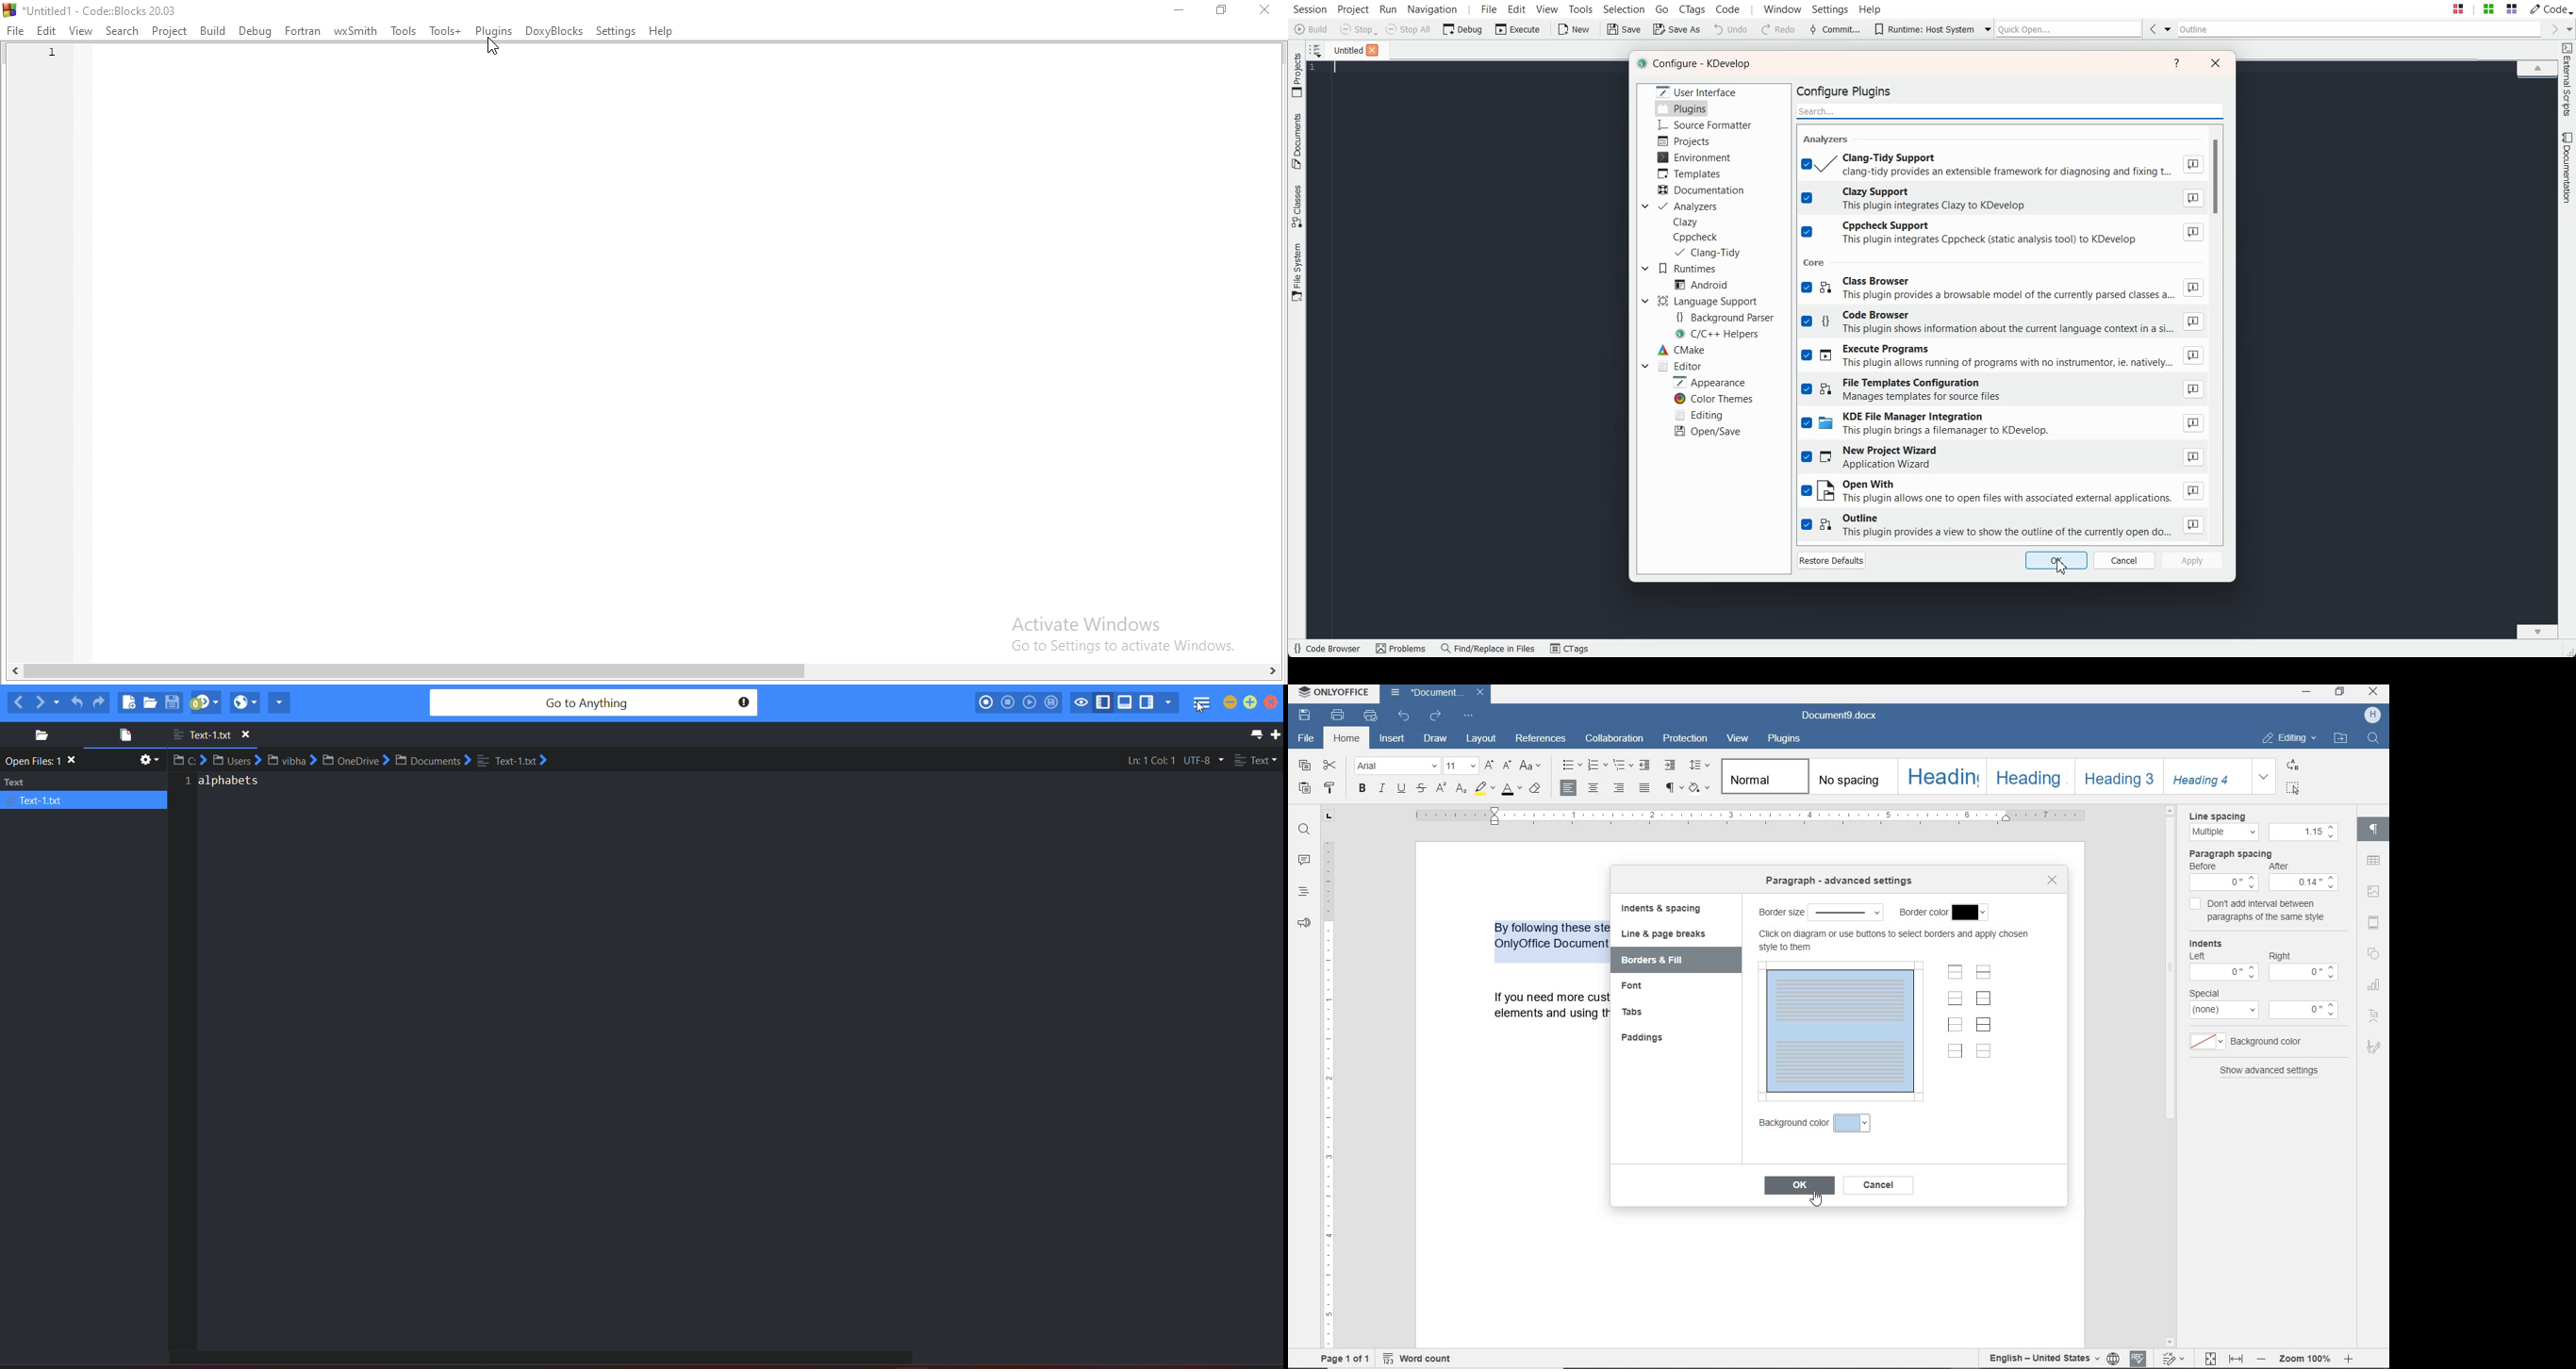 This screenshot has width=2576, height=1372. Describe the element at coordinates (1222, 10) in the screenshot. I see `restore` at that location.